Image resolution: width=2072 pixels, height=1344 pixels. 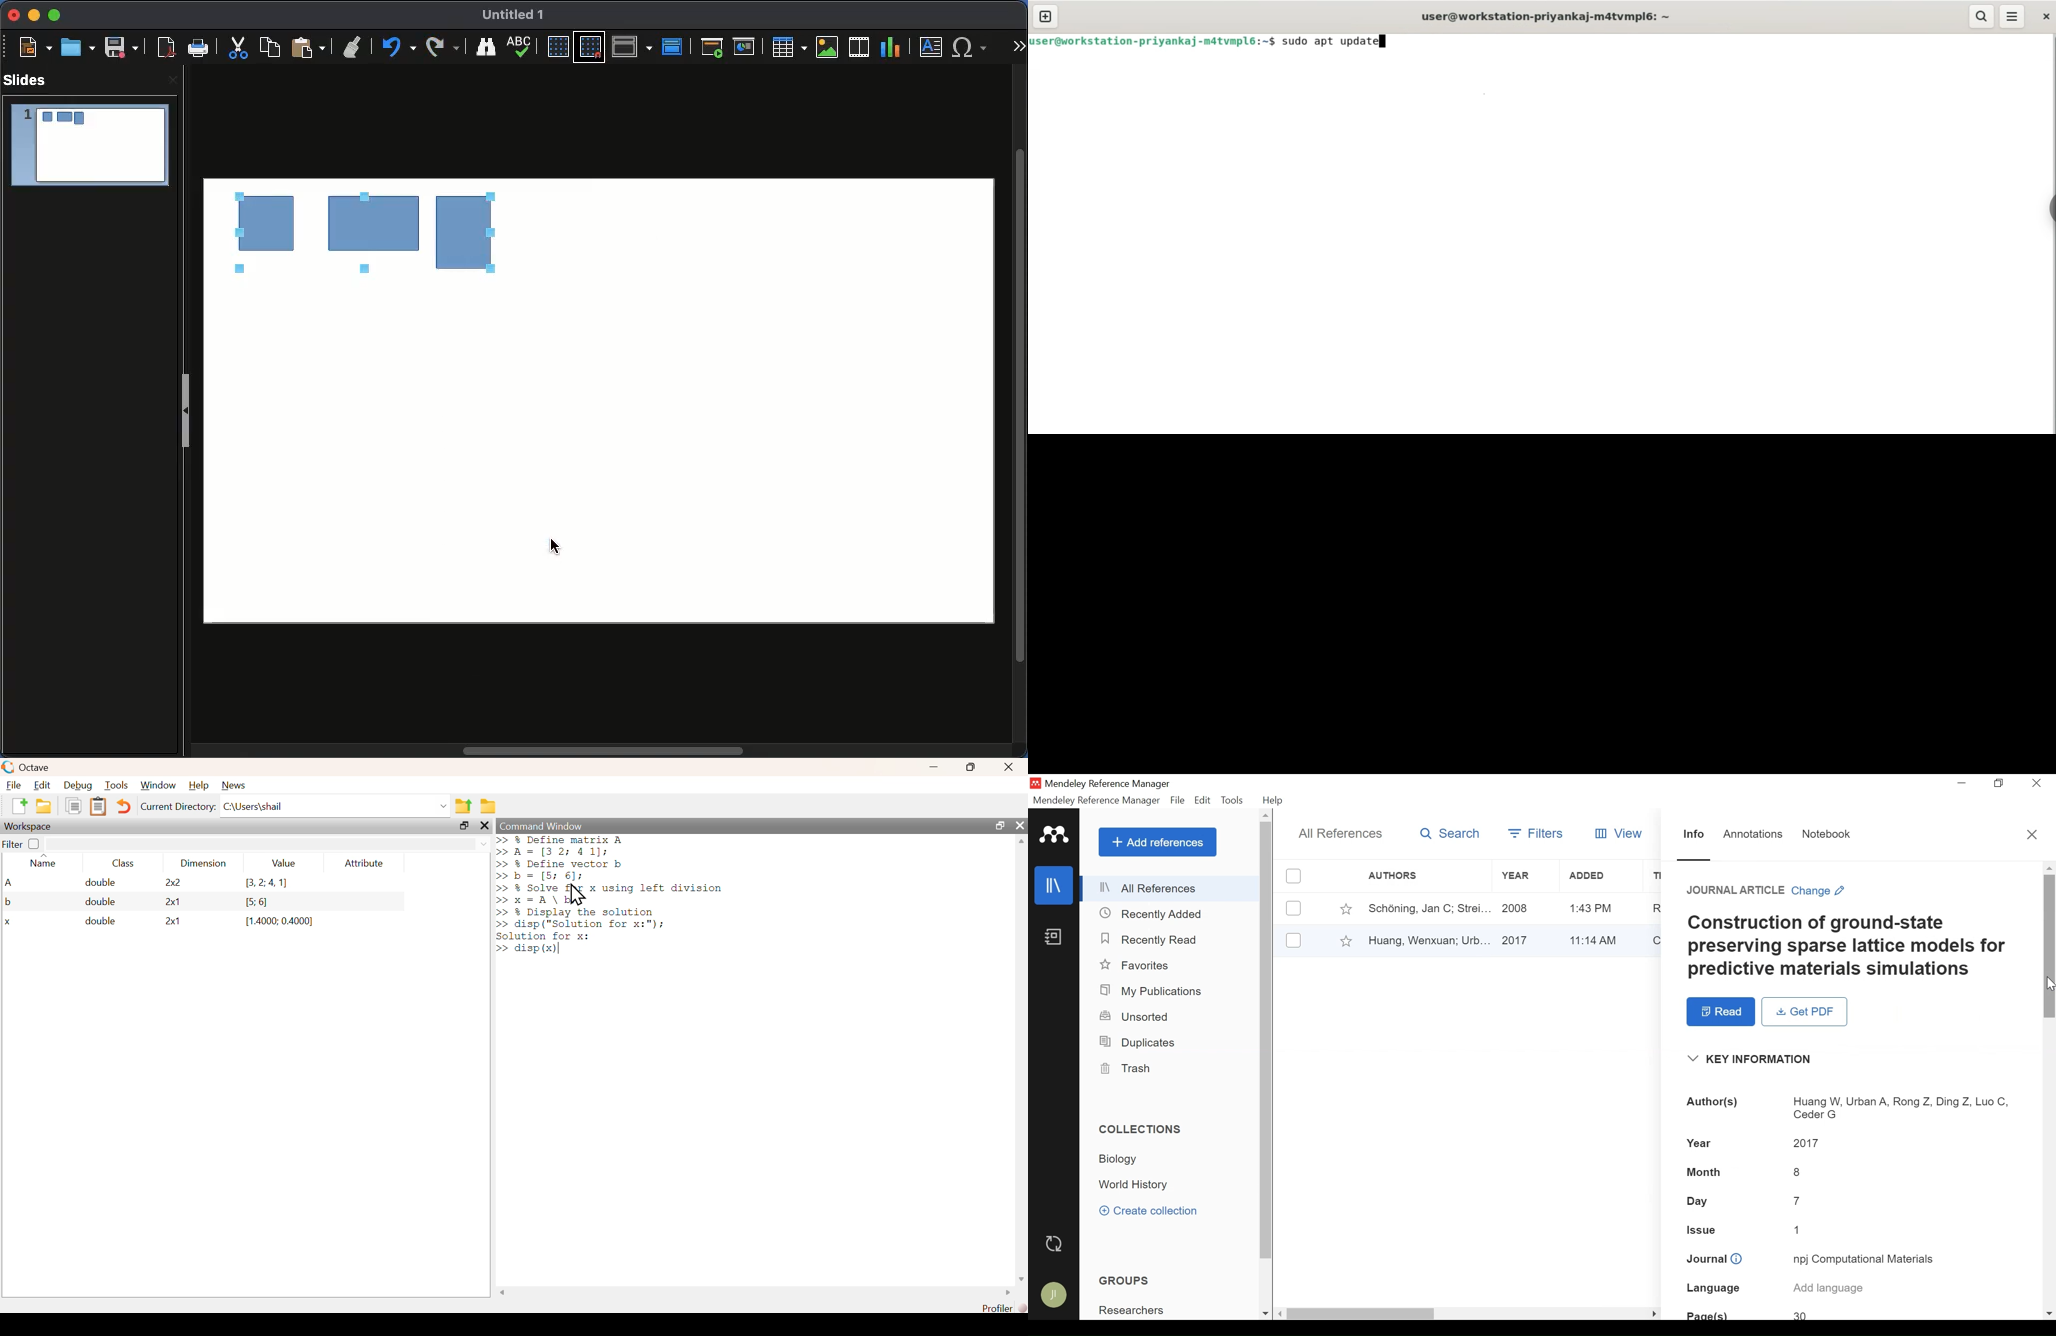 What do you see at coordinates (1022, 404) in the screenshot?
I see `Scroll` at bounding box center [1022, 404].